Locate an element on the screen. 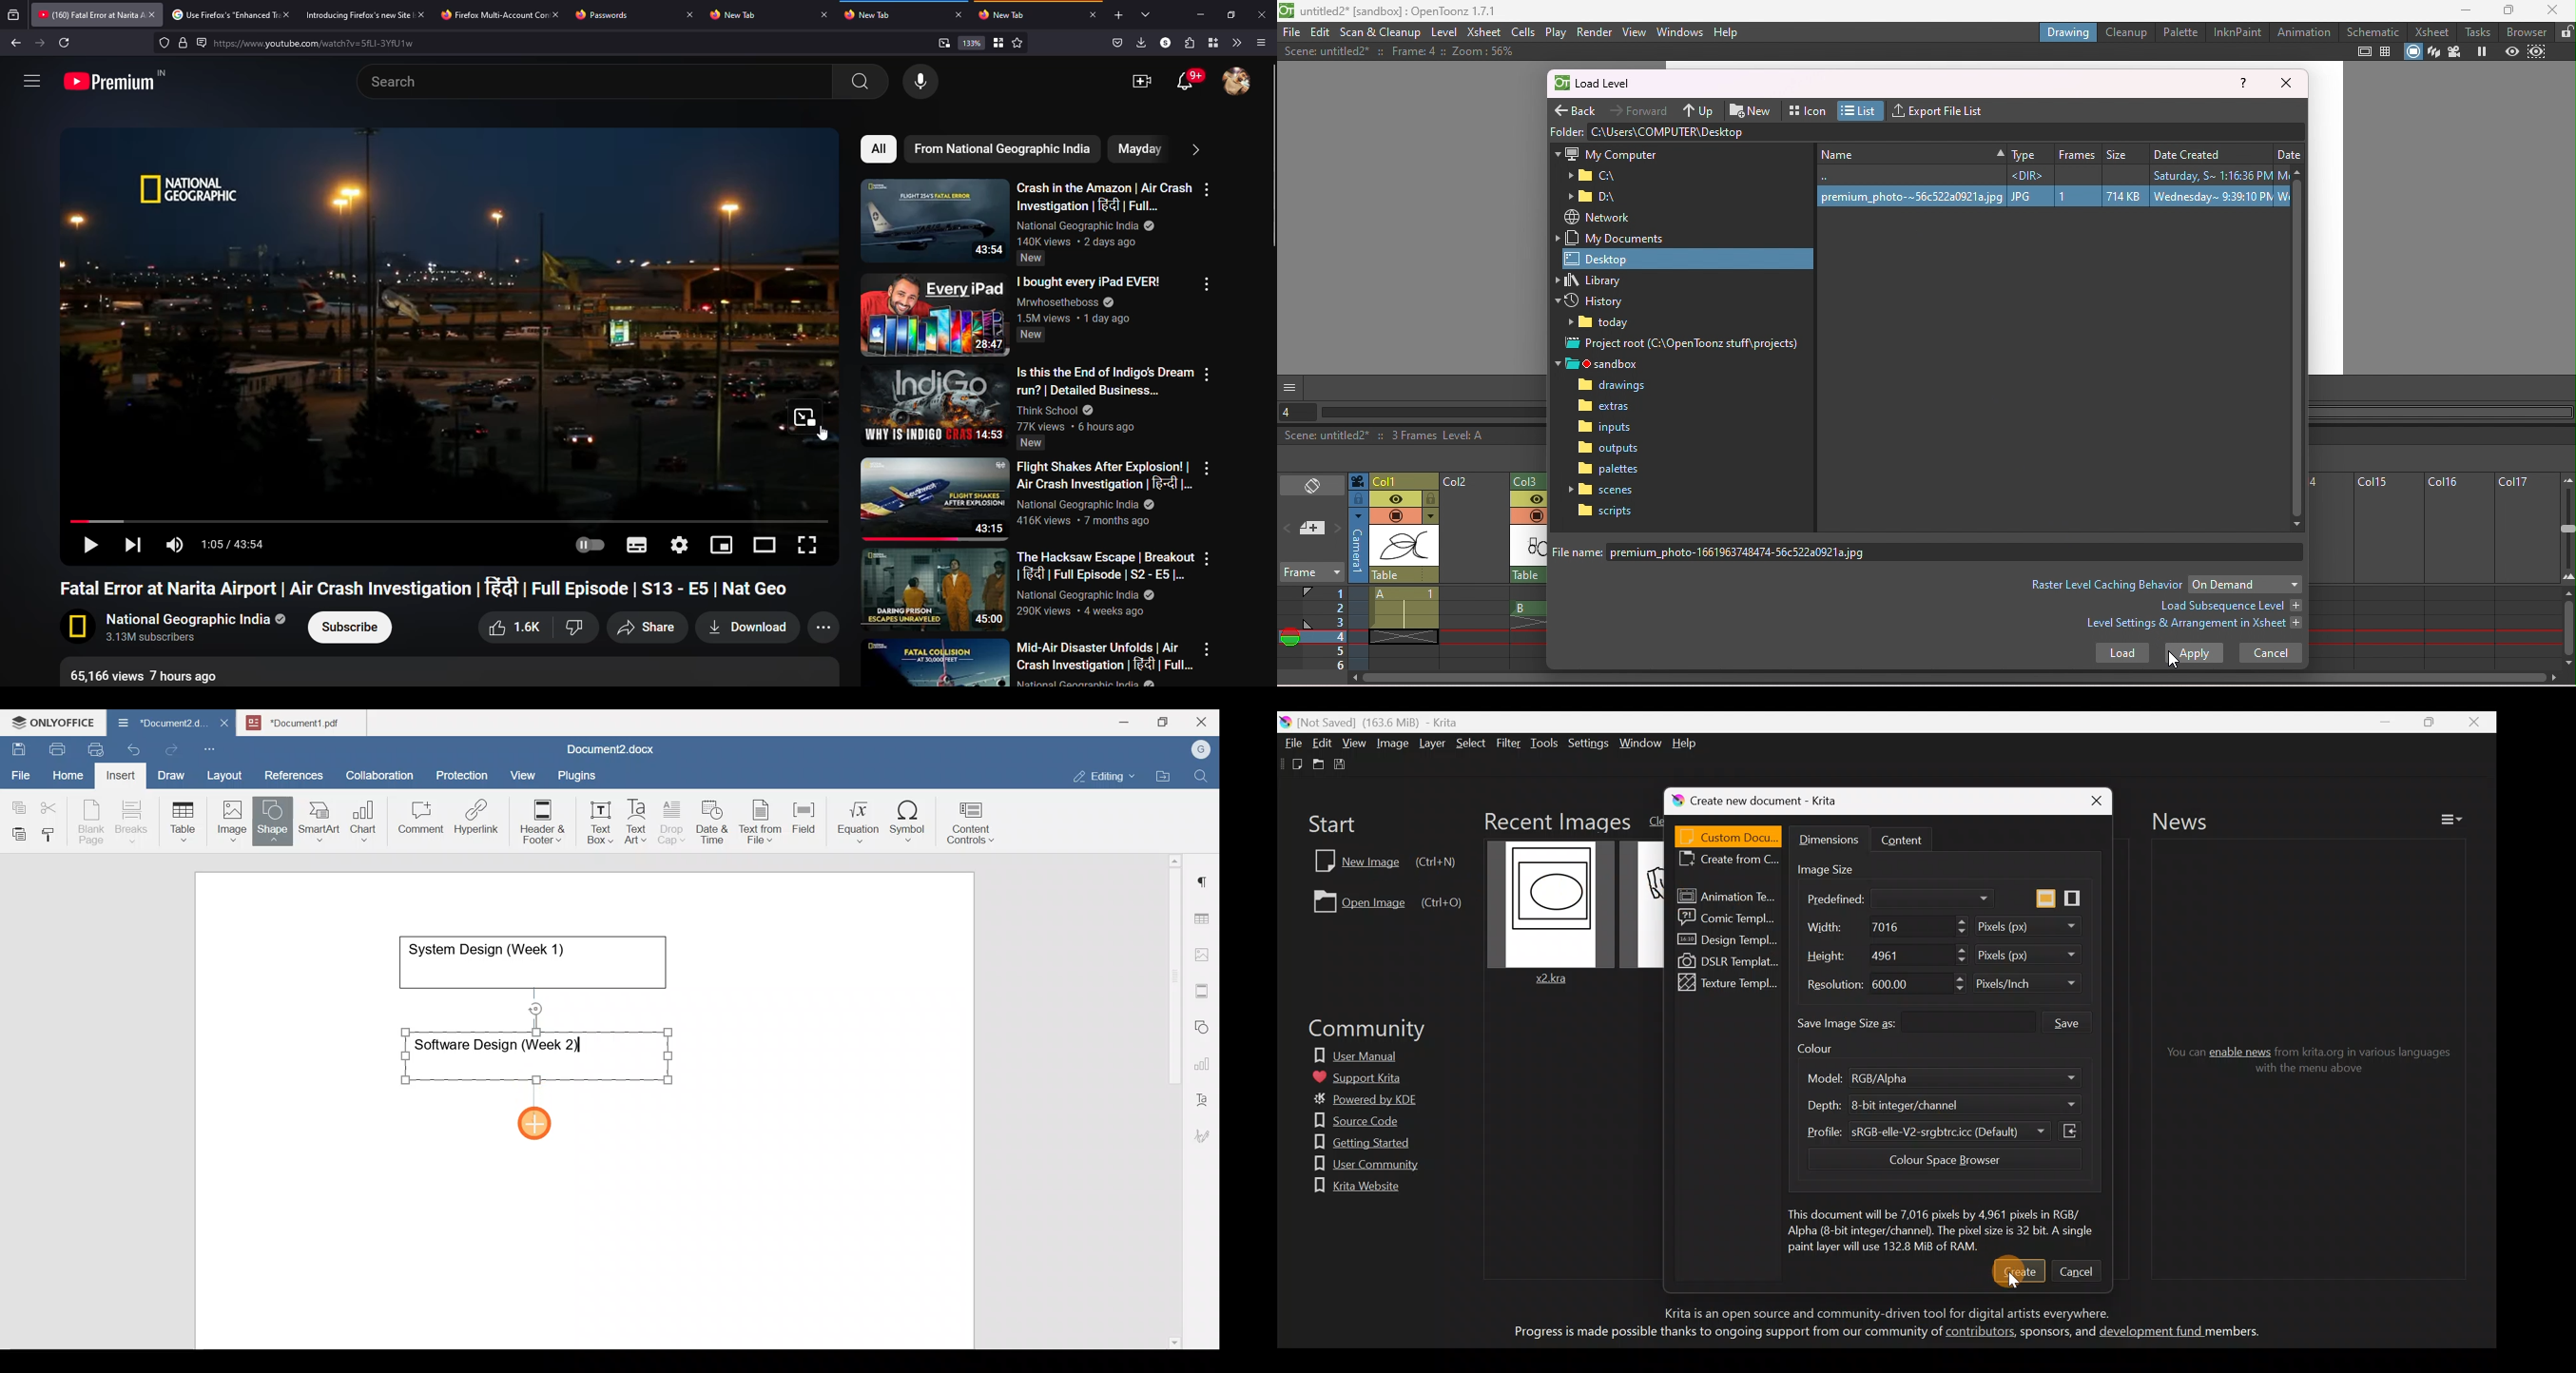  enable news is located at coordinates (2241, 1050).